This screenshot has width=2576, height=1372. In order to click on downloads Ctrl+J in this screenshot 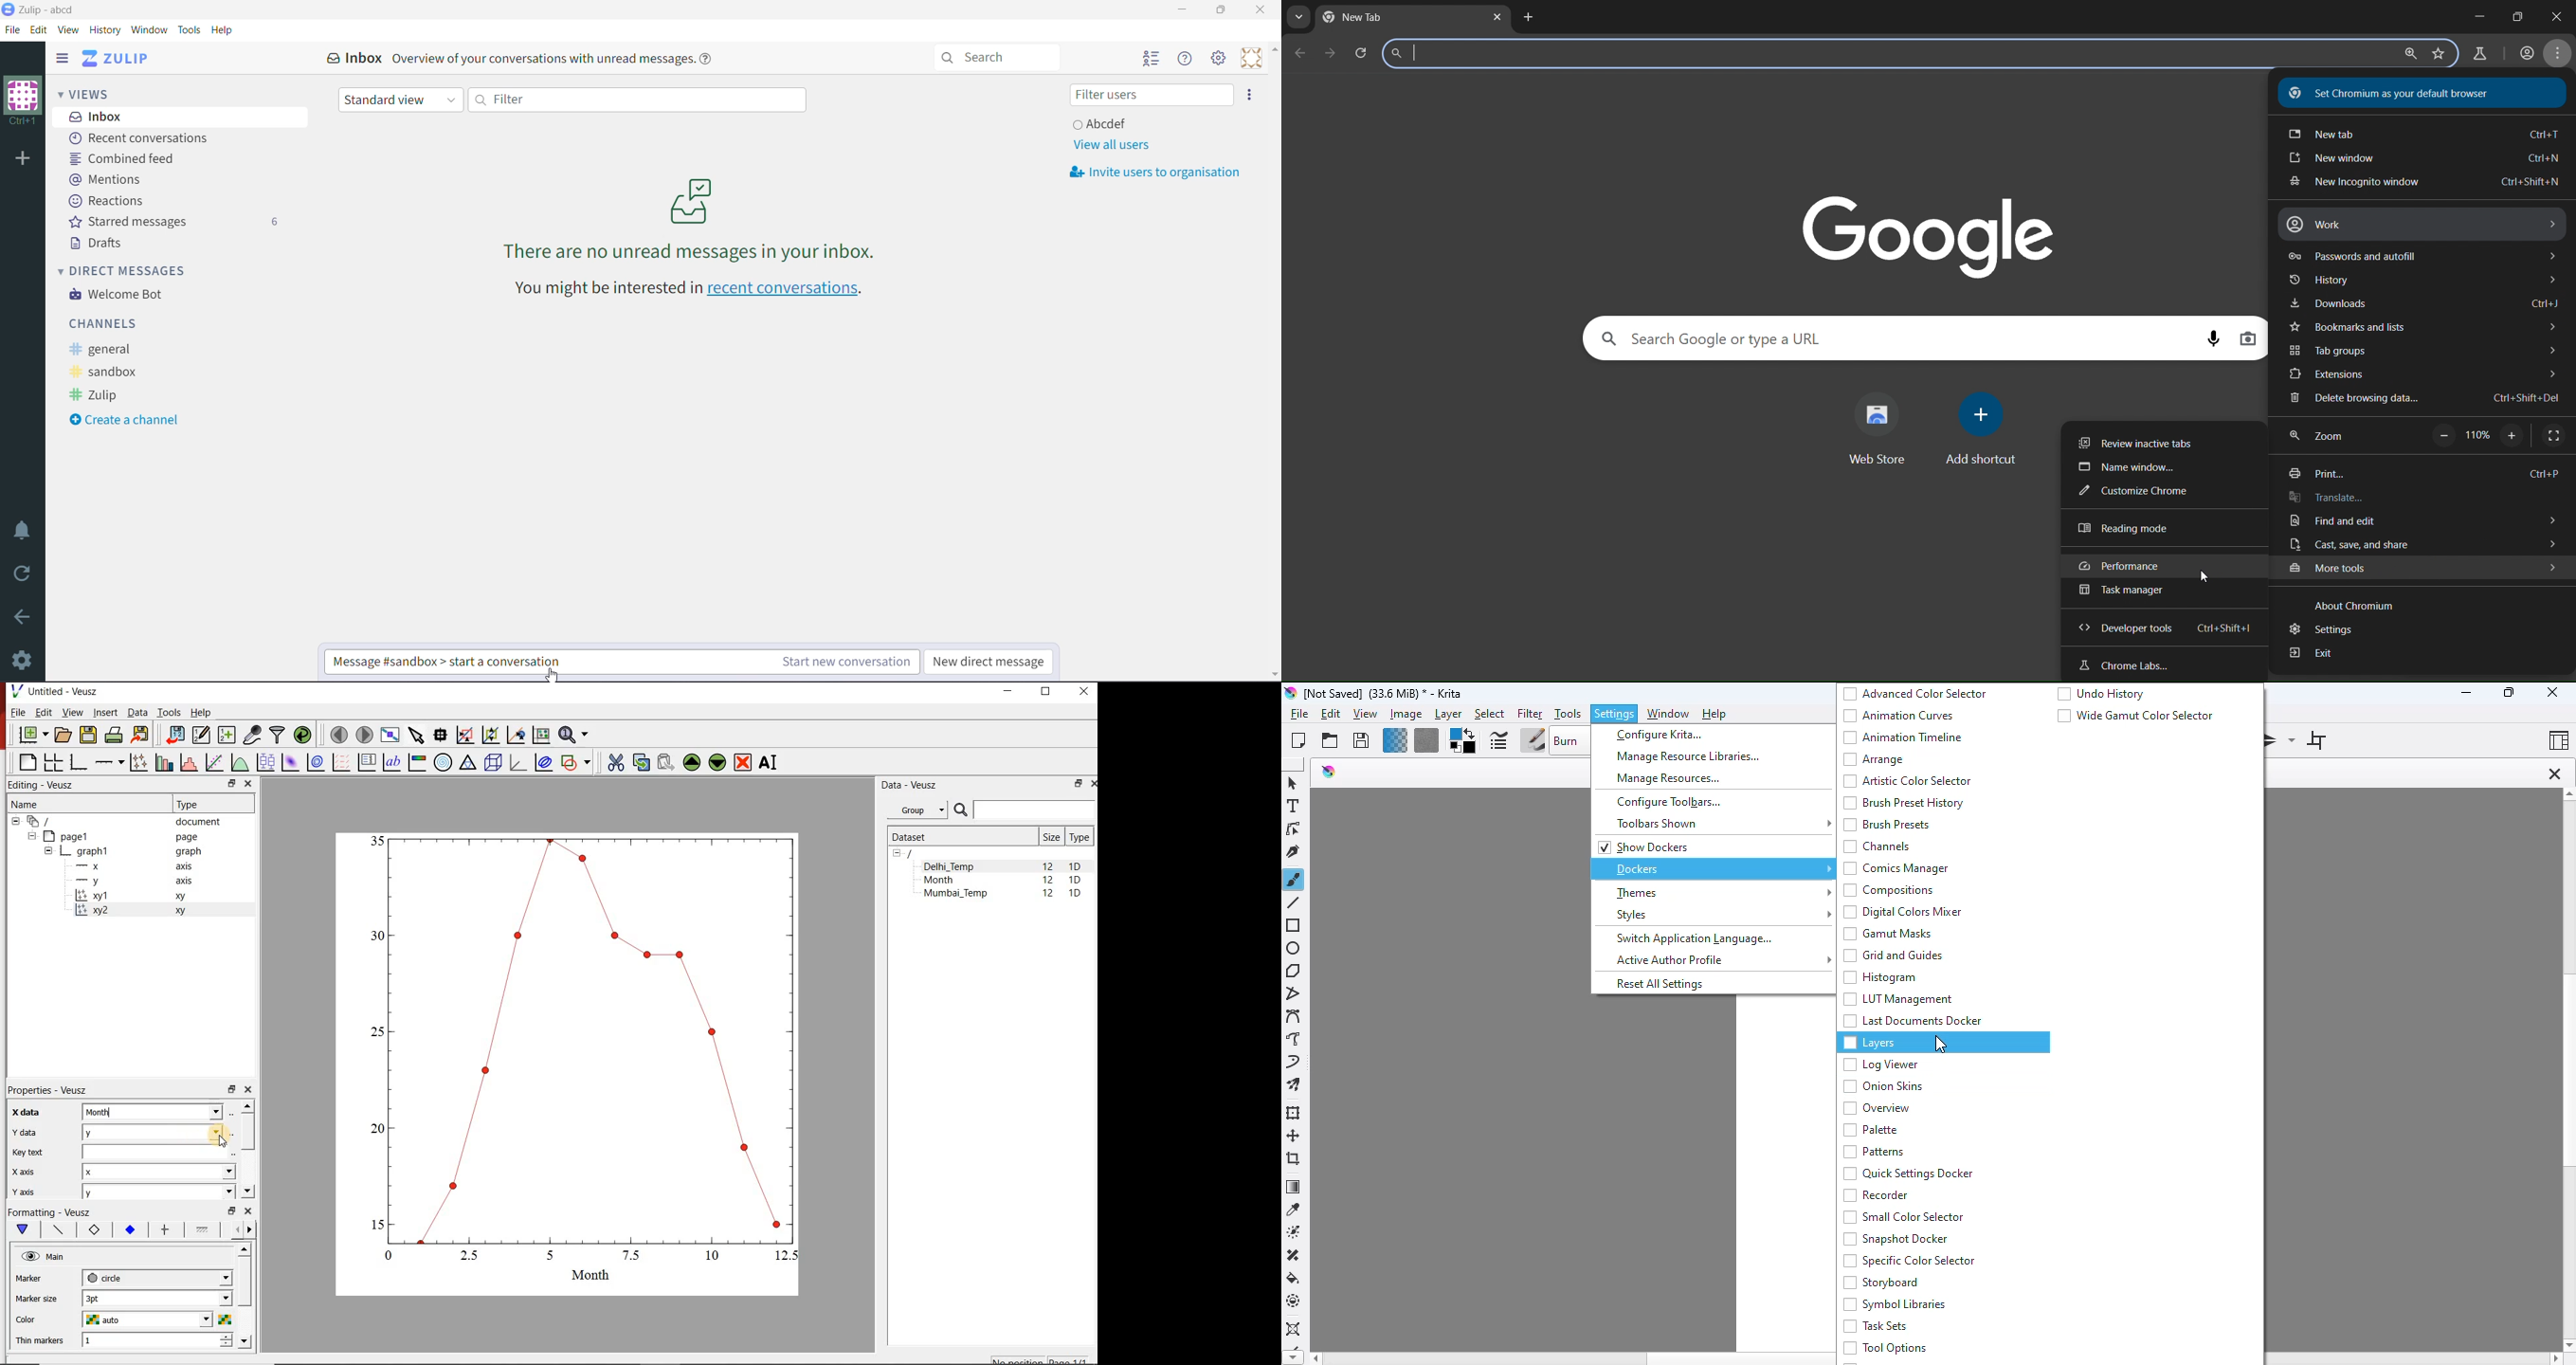, I will do `click(2423, 304)`.